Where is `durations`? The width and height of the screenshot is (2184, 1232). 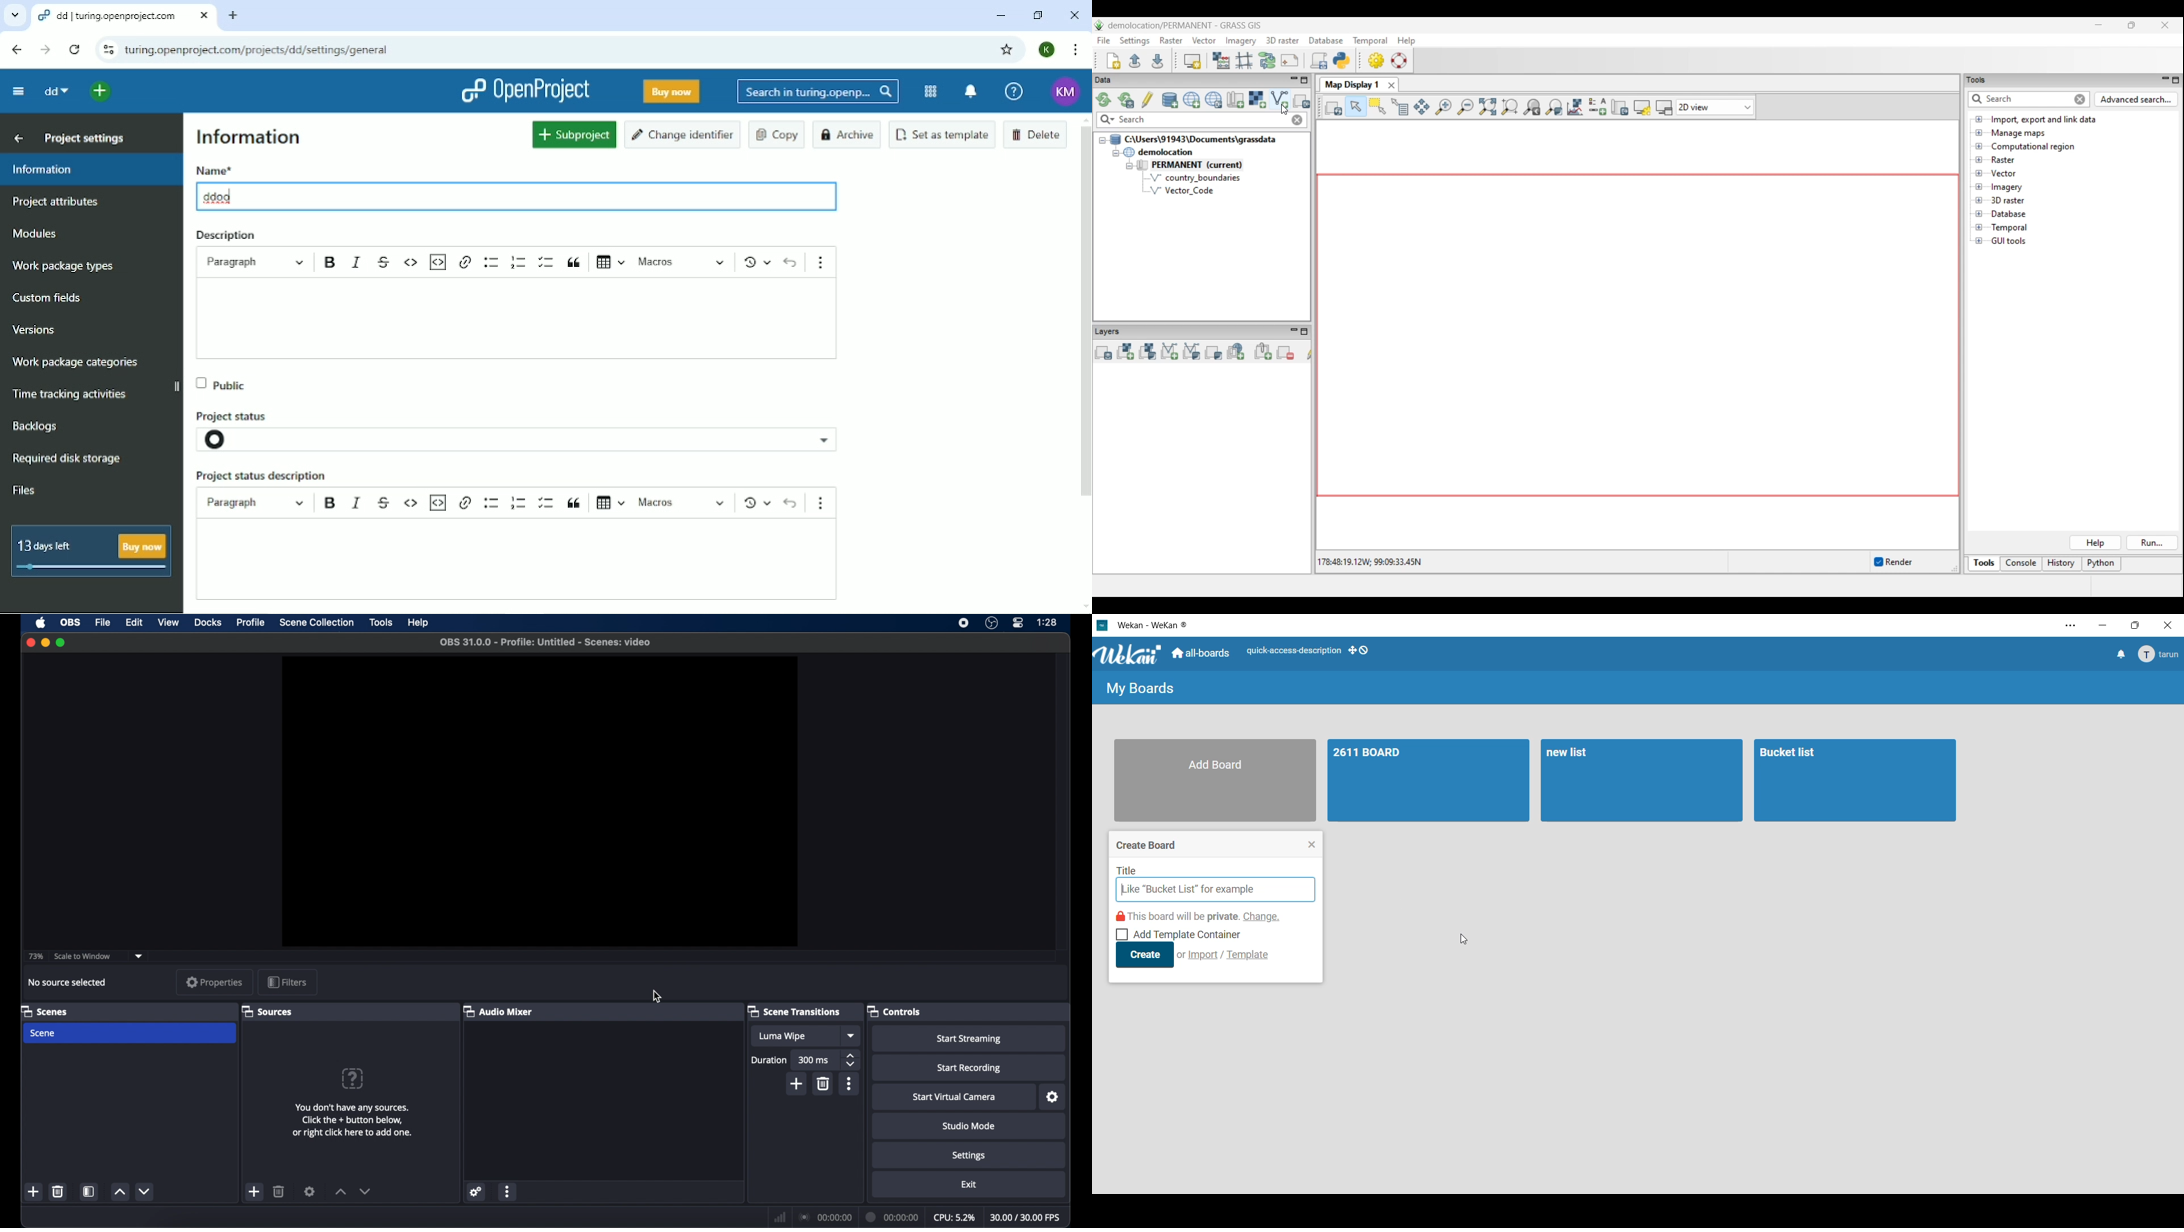 durations is located at coordinates (769, 1060).